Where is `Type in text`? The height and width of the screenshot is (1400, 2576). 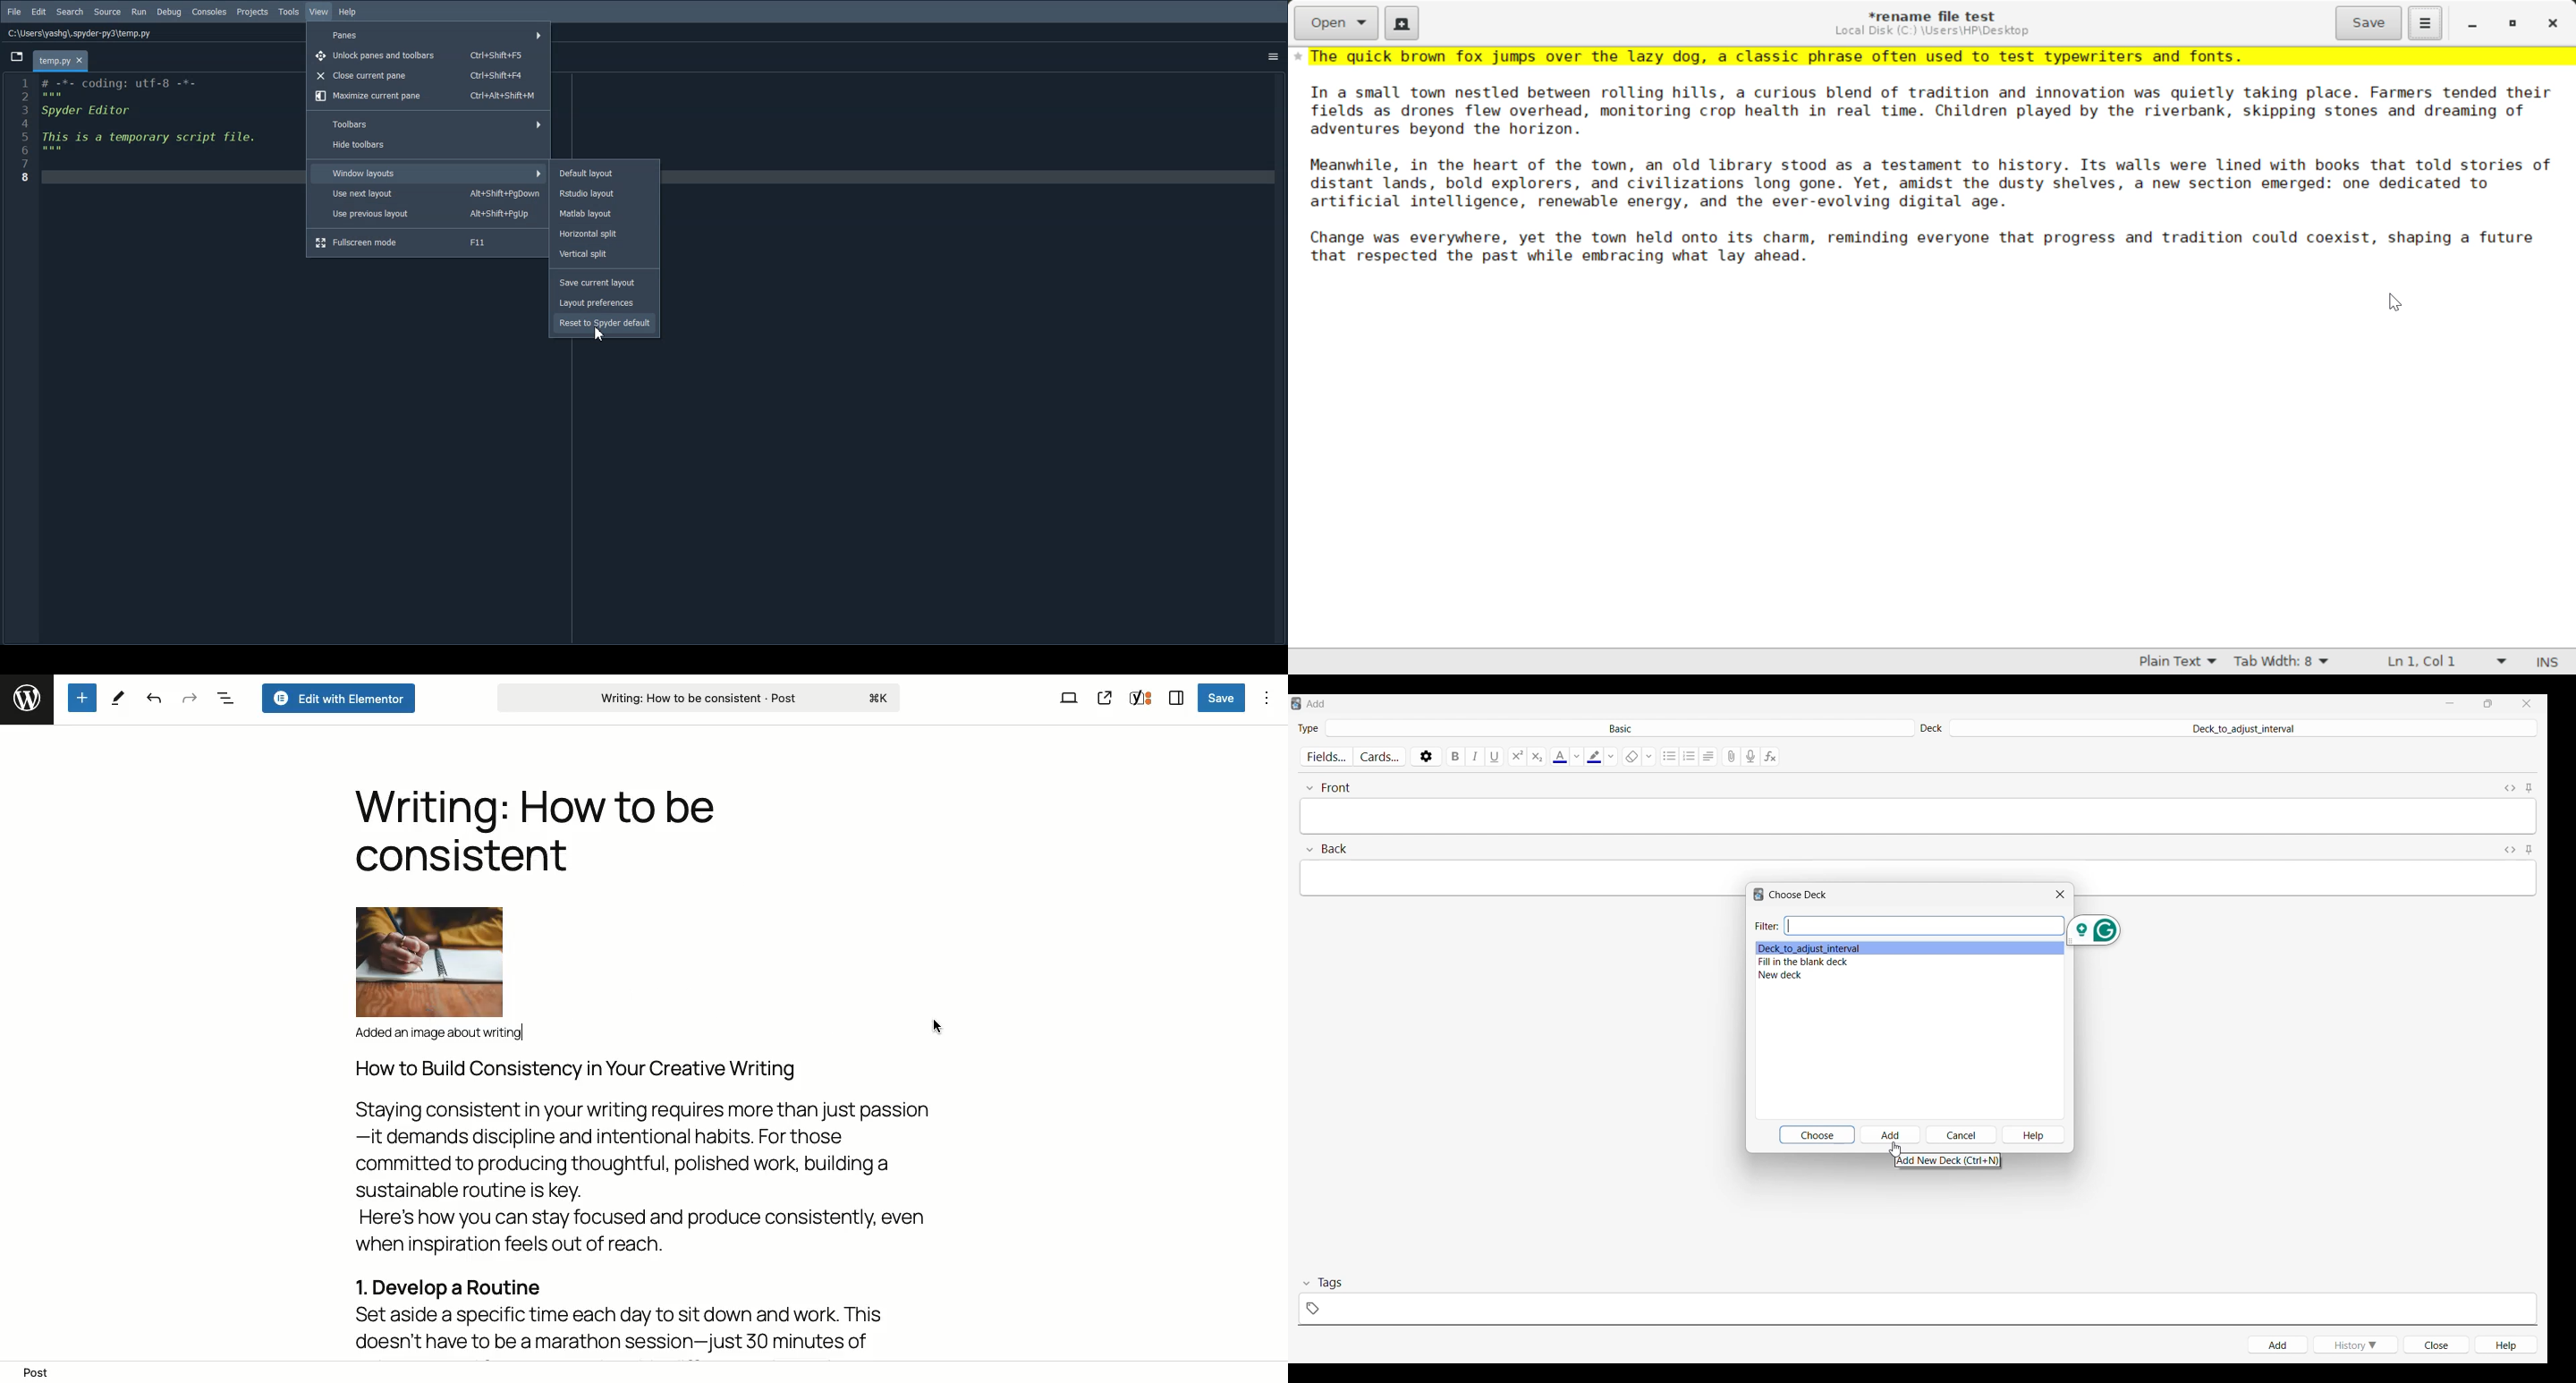 Type in text is located at coordinates (1916, 870).